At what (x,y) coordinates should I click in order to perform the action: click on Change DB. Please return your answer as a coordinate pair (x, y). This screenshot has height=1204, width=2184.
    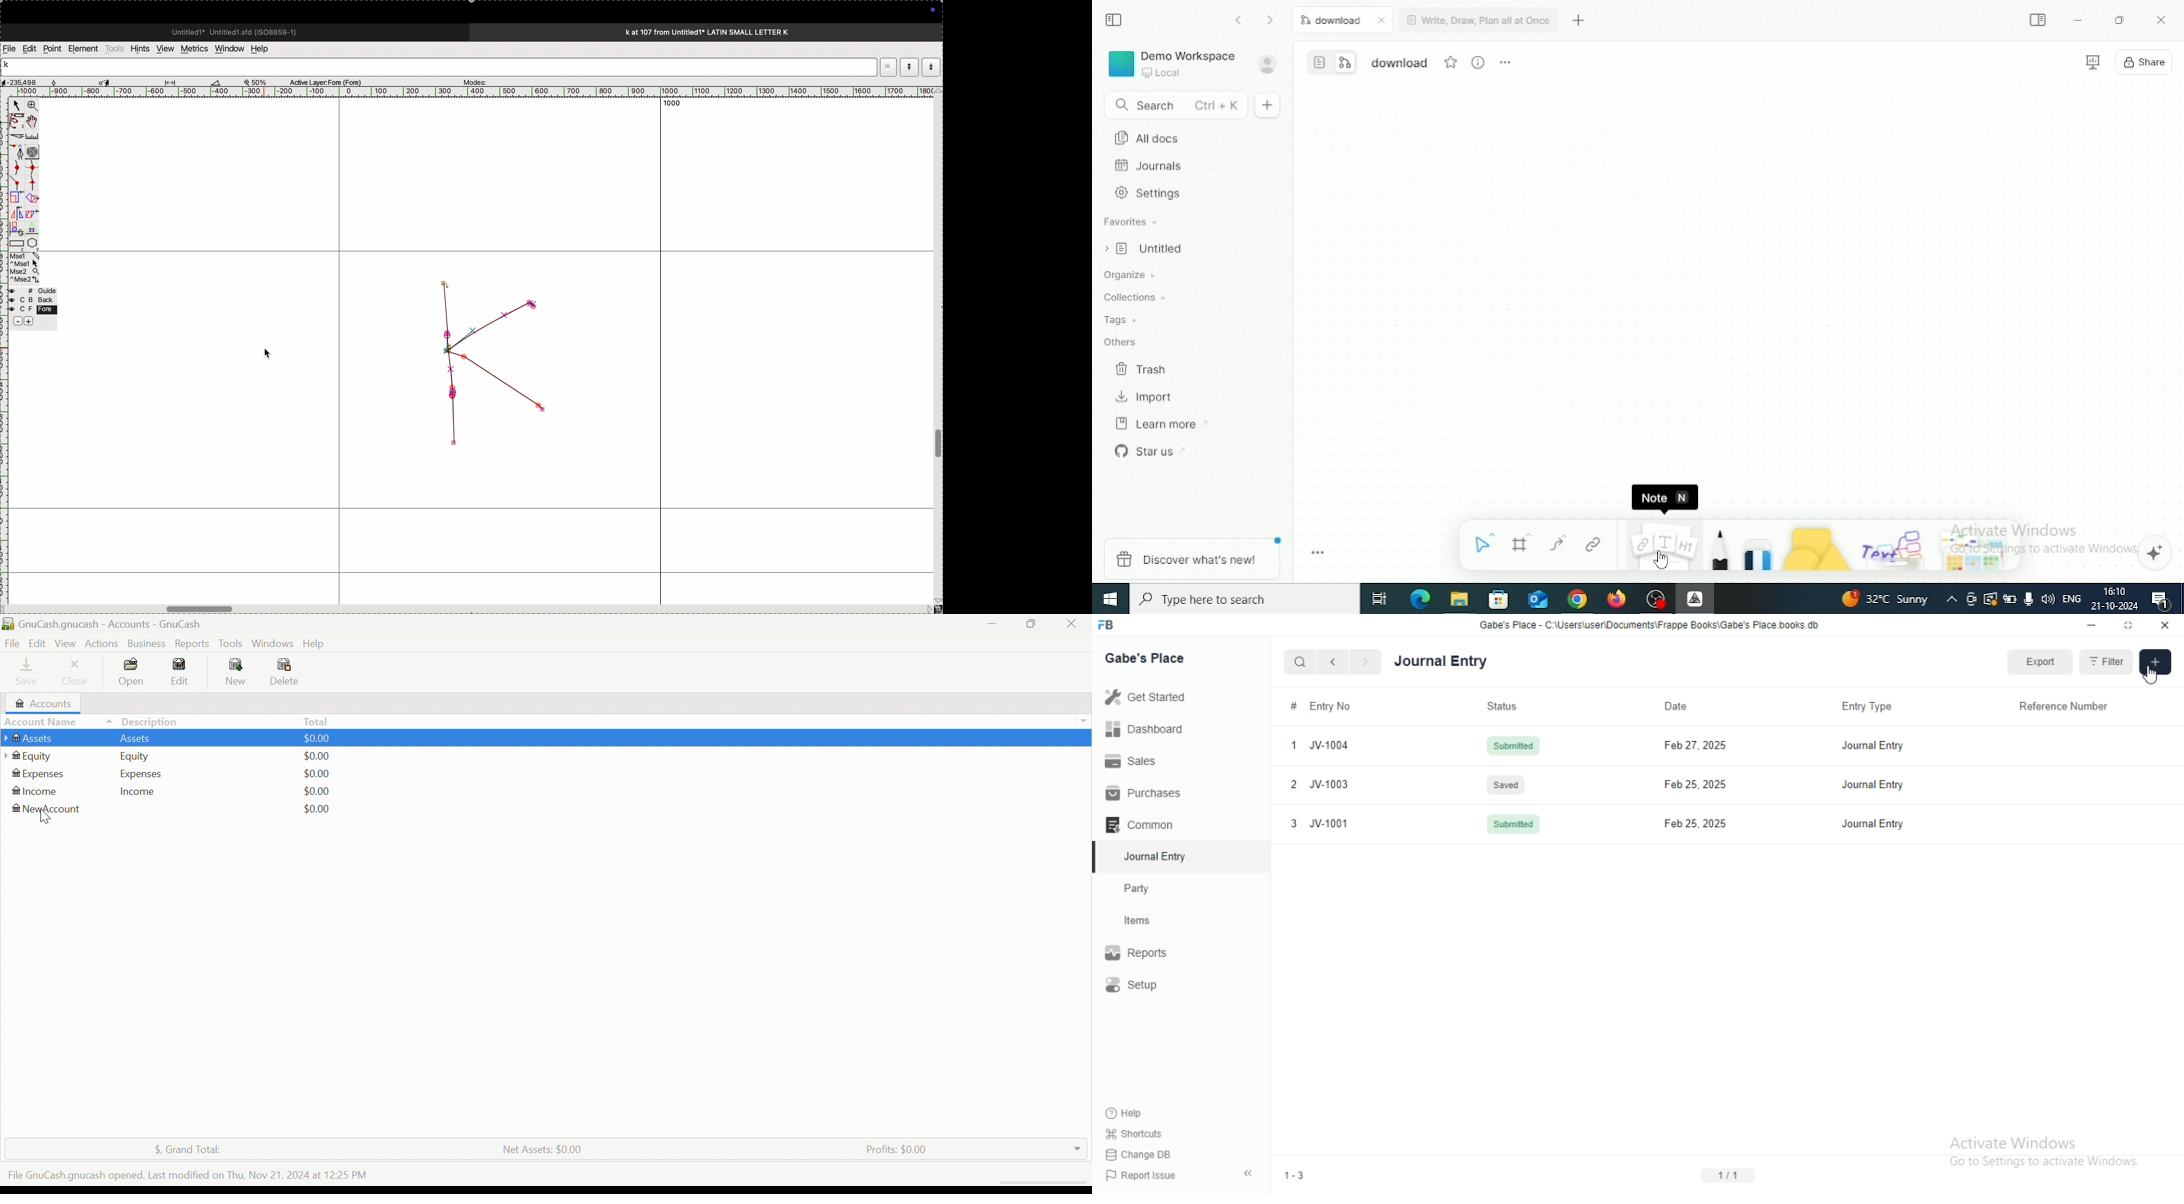
    Looking at the image, I should click on (1143, 1154).